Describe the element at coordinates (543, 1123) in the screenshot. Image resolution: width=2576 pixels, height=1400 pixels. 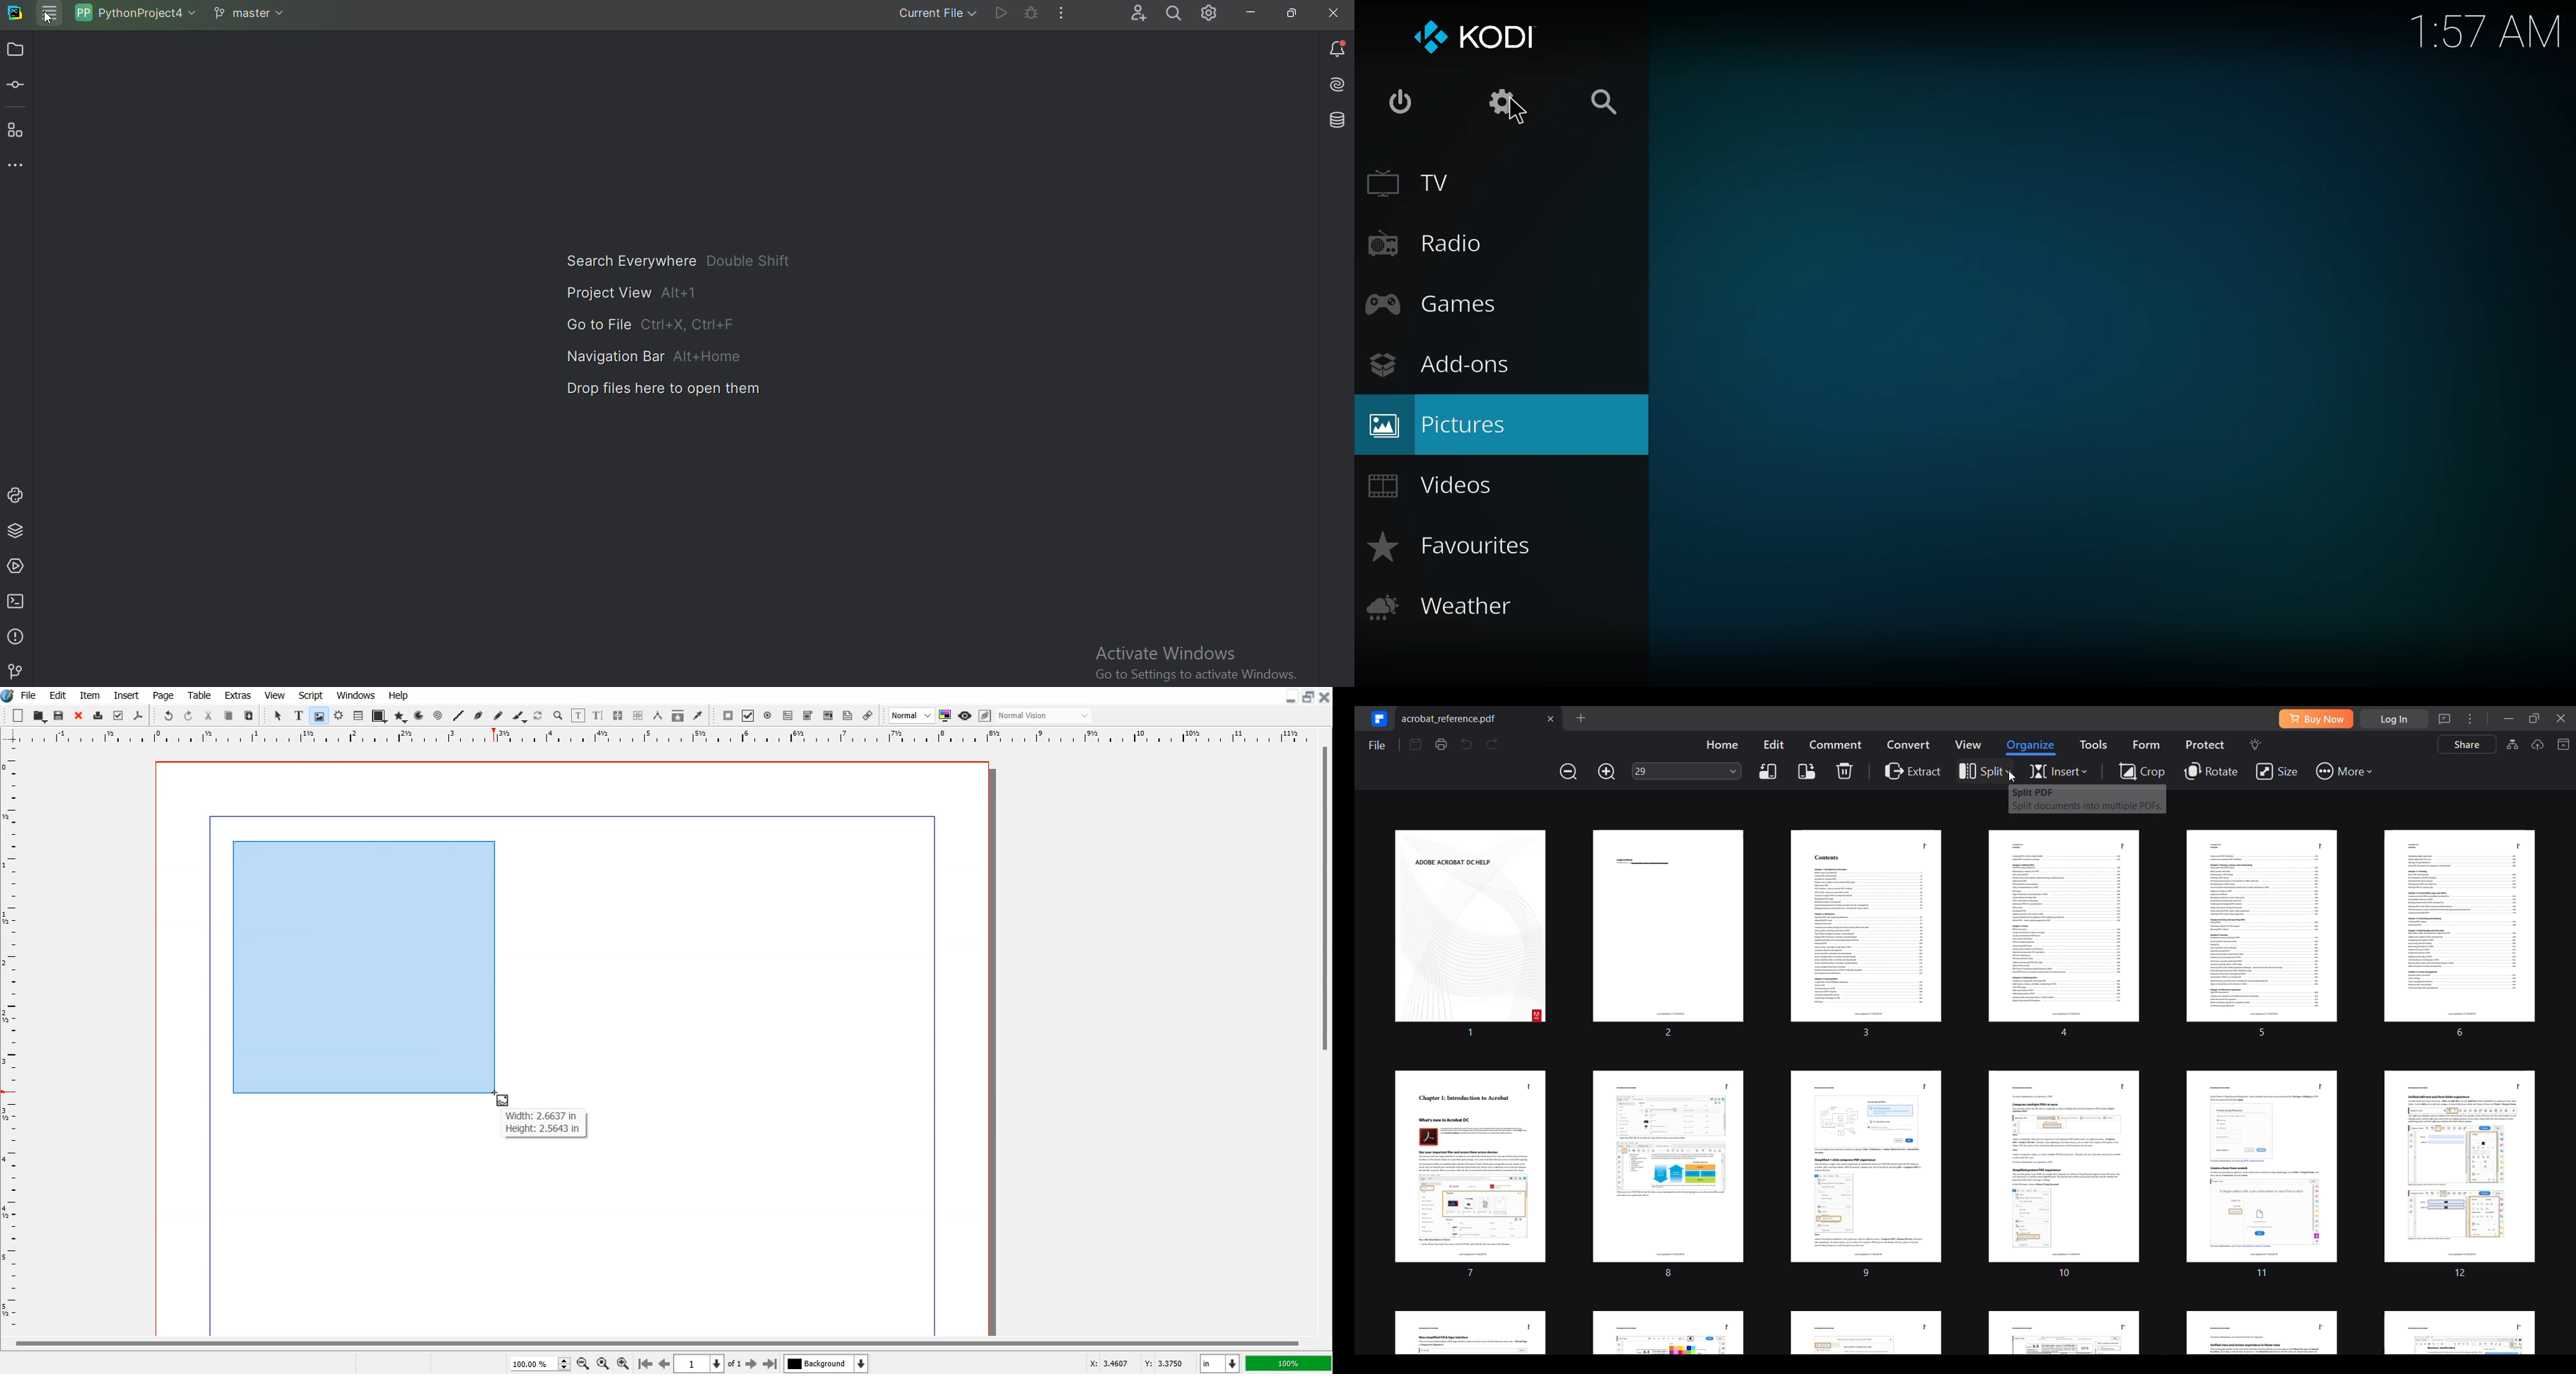
I see `Width: 2.6637 in
Height: 2.5643 in |` at that location.